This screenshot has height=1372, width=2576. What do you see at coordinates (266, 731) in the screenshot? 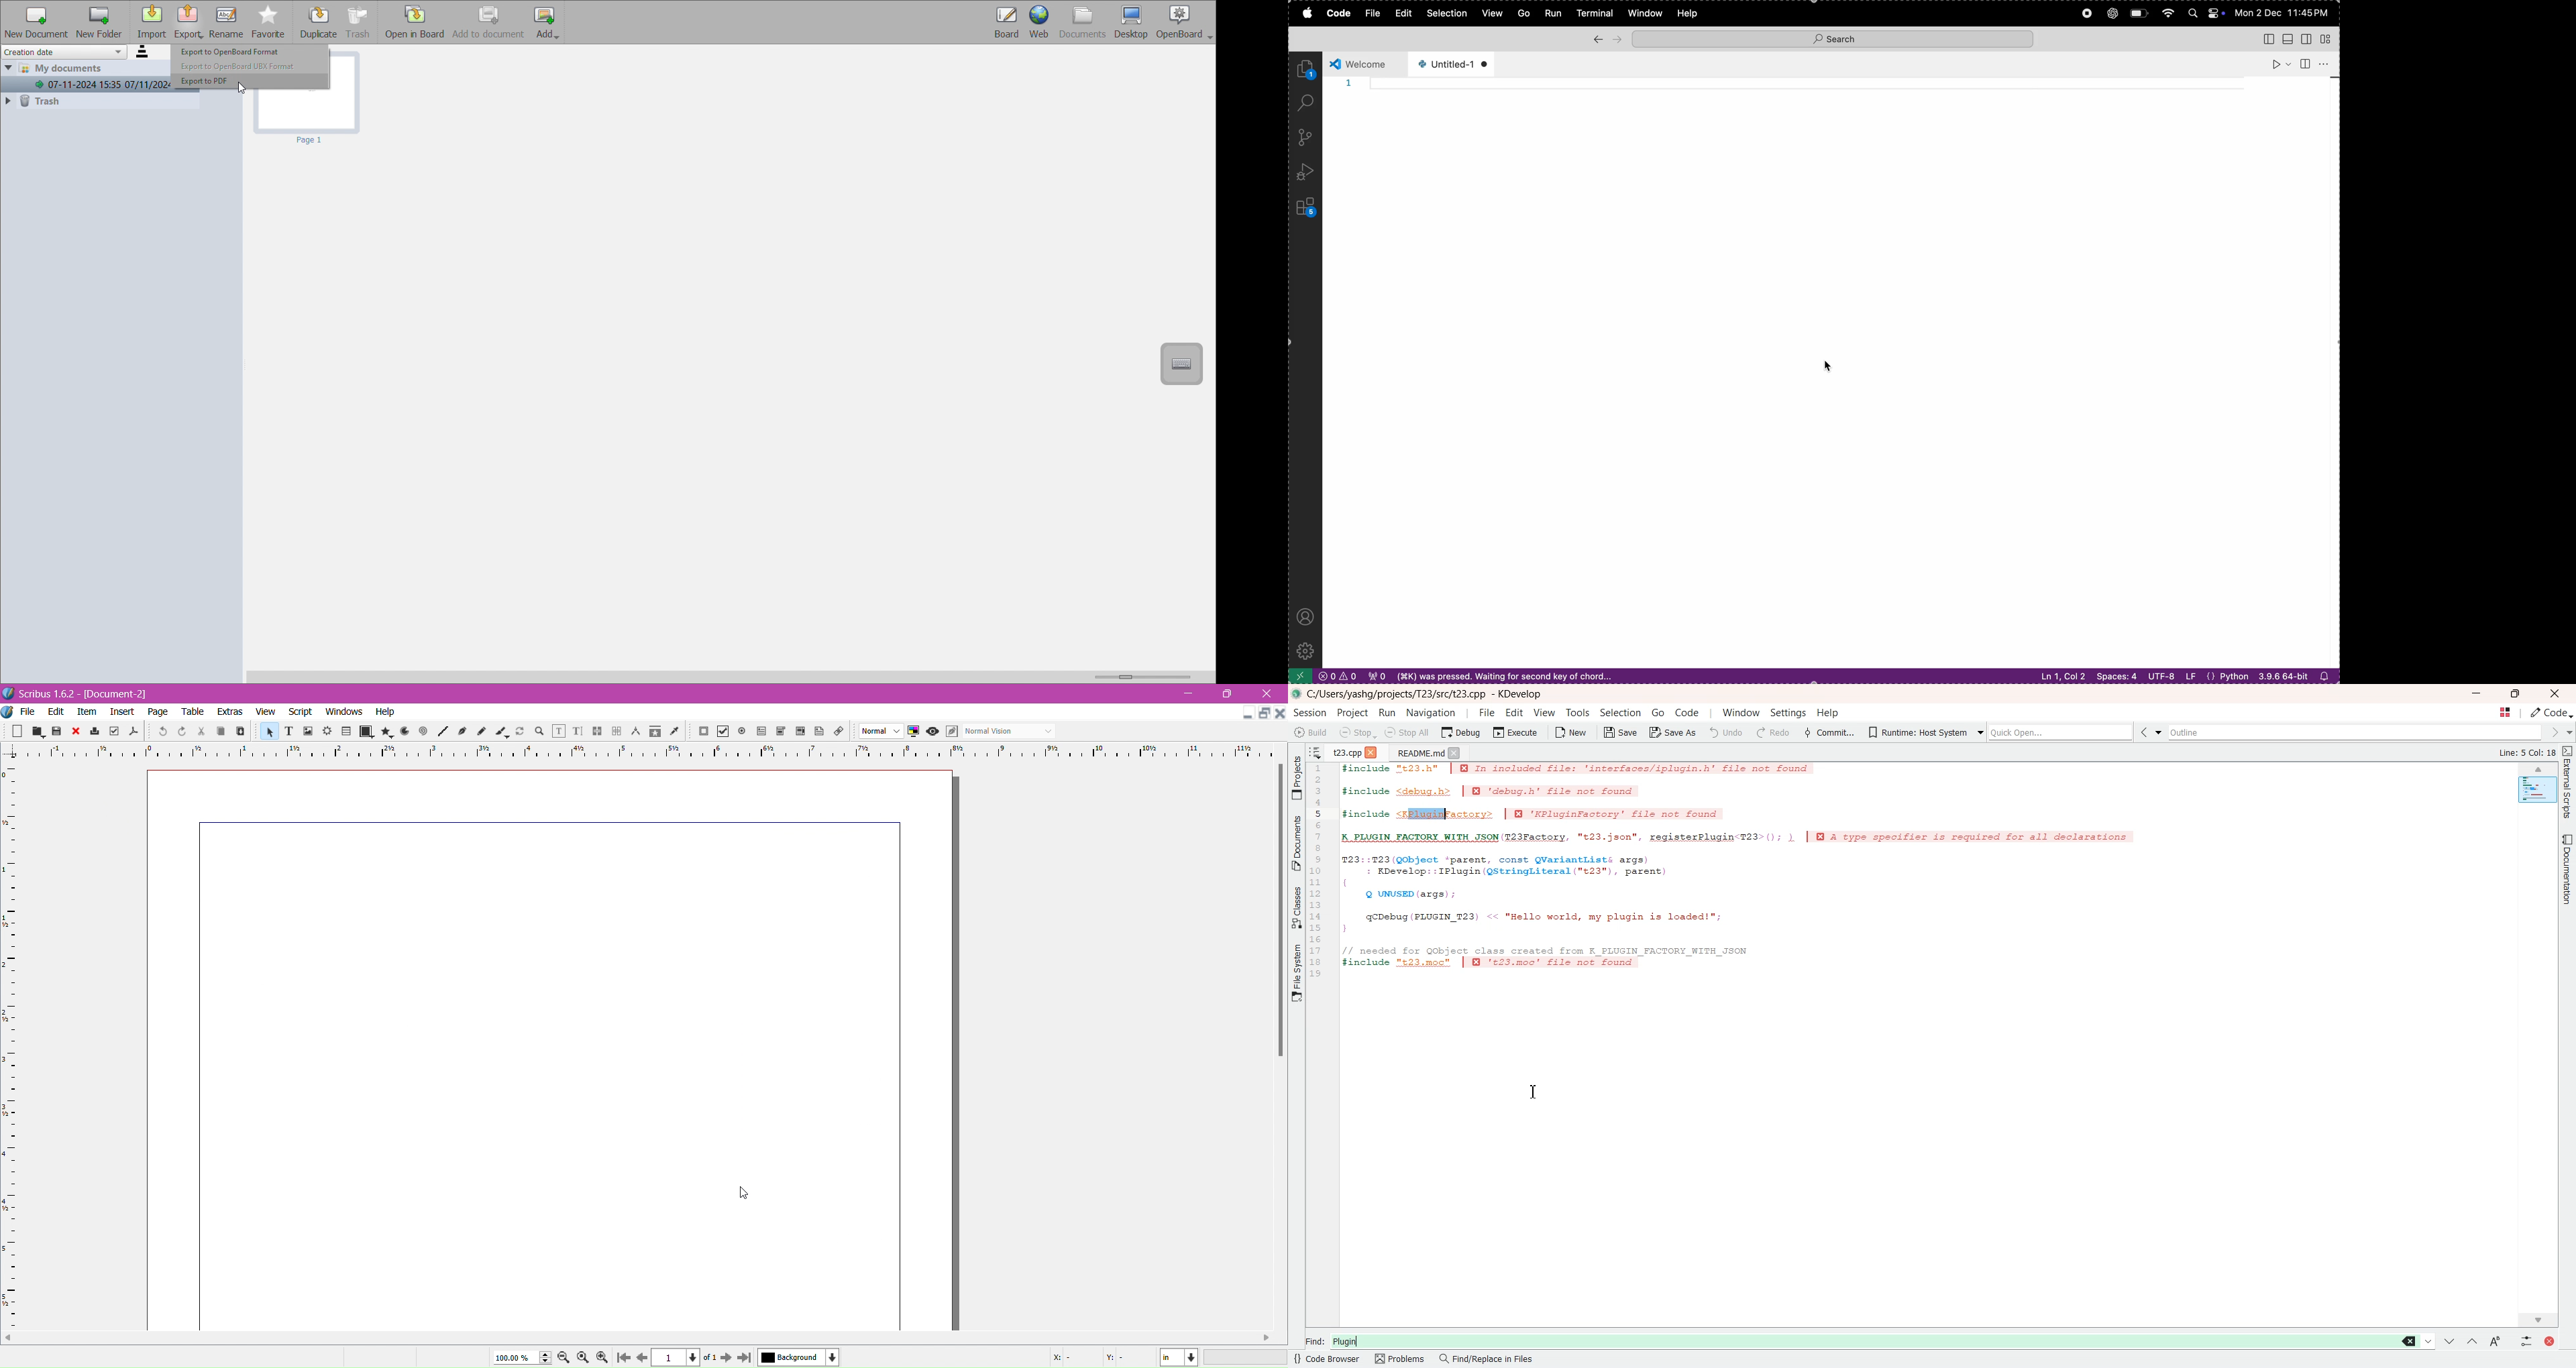
I see `select` at bounding box center [266, 731].